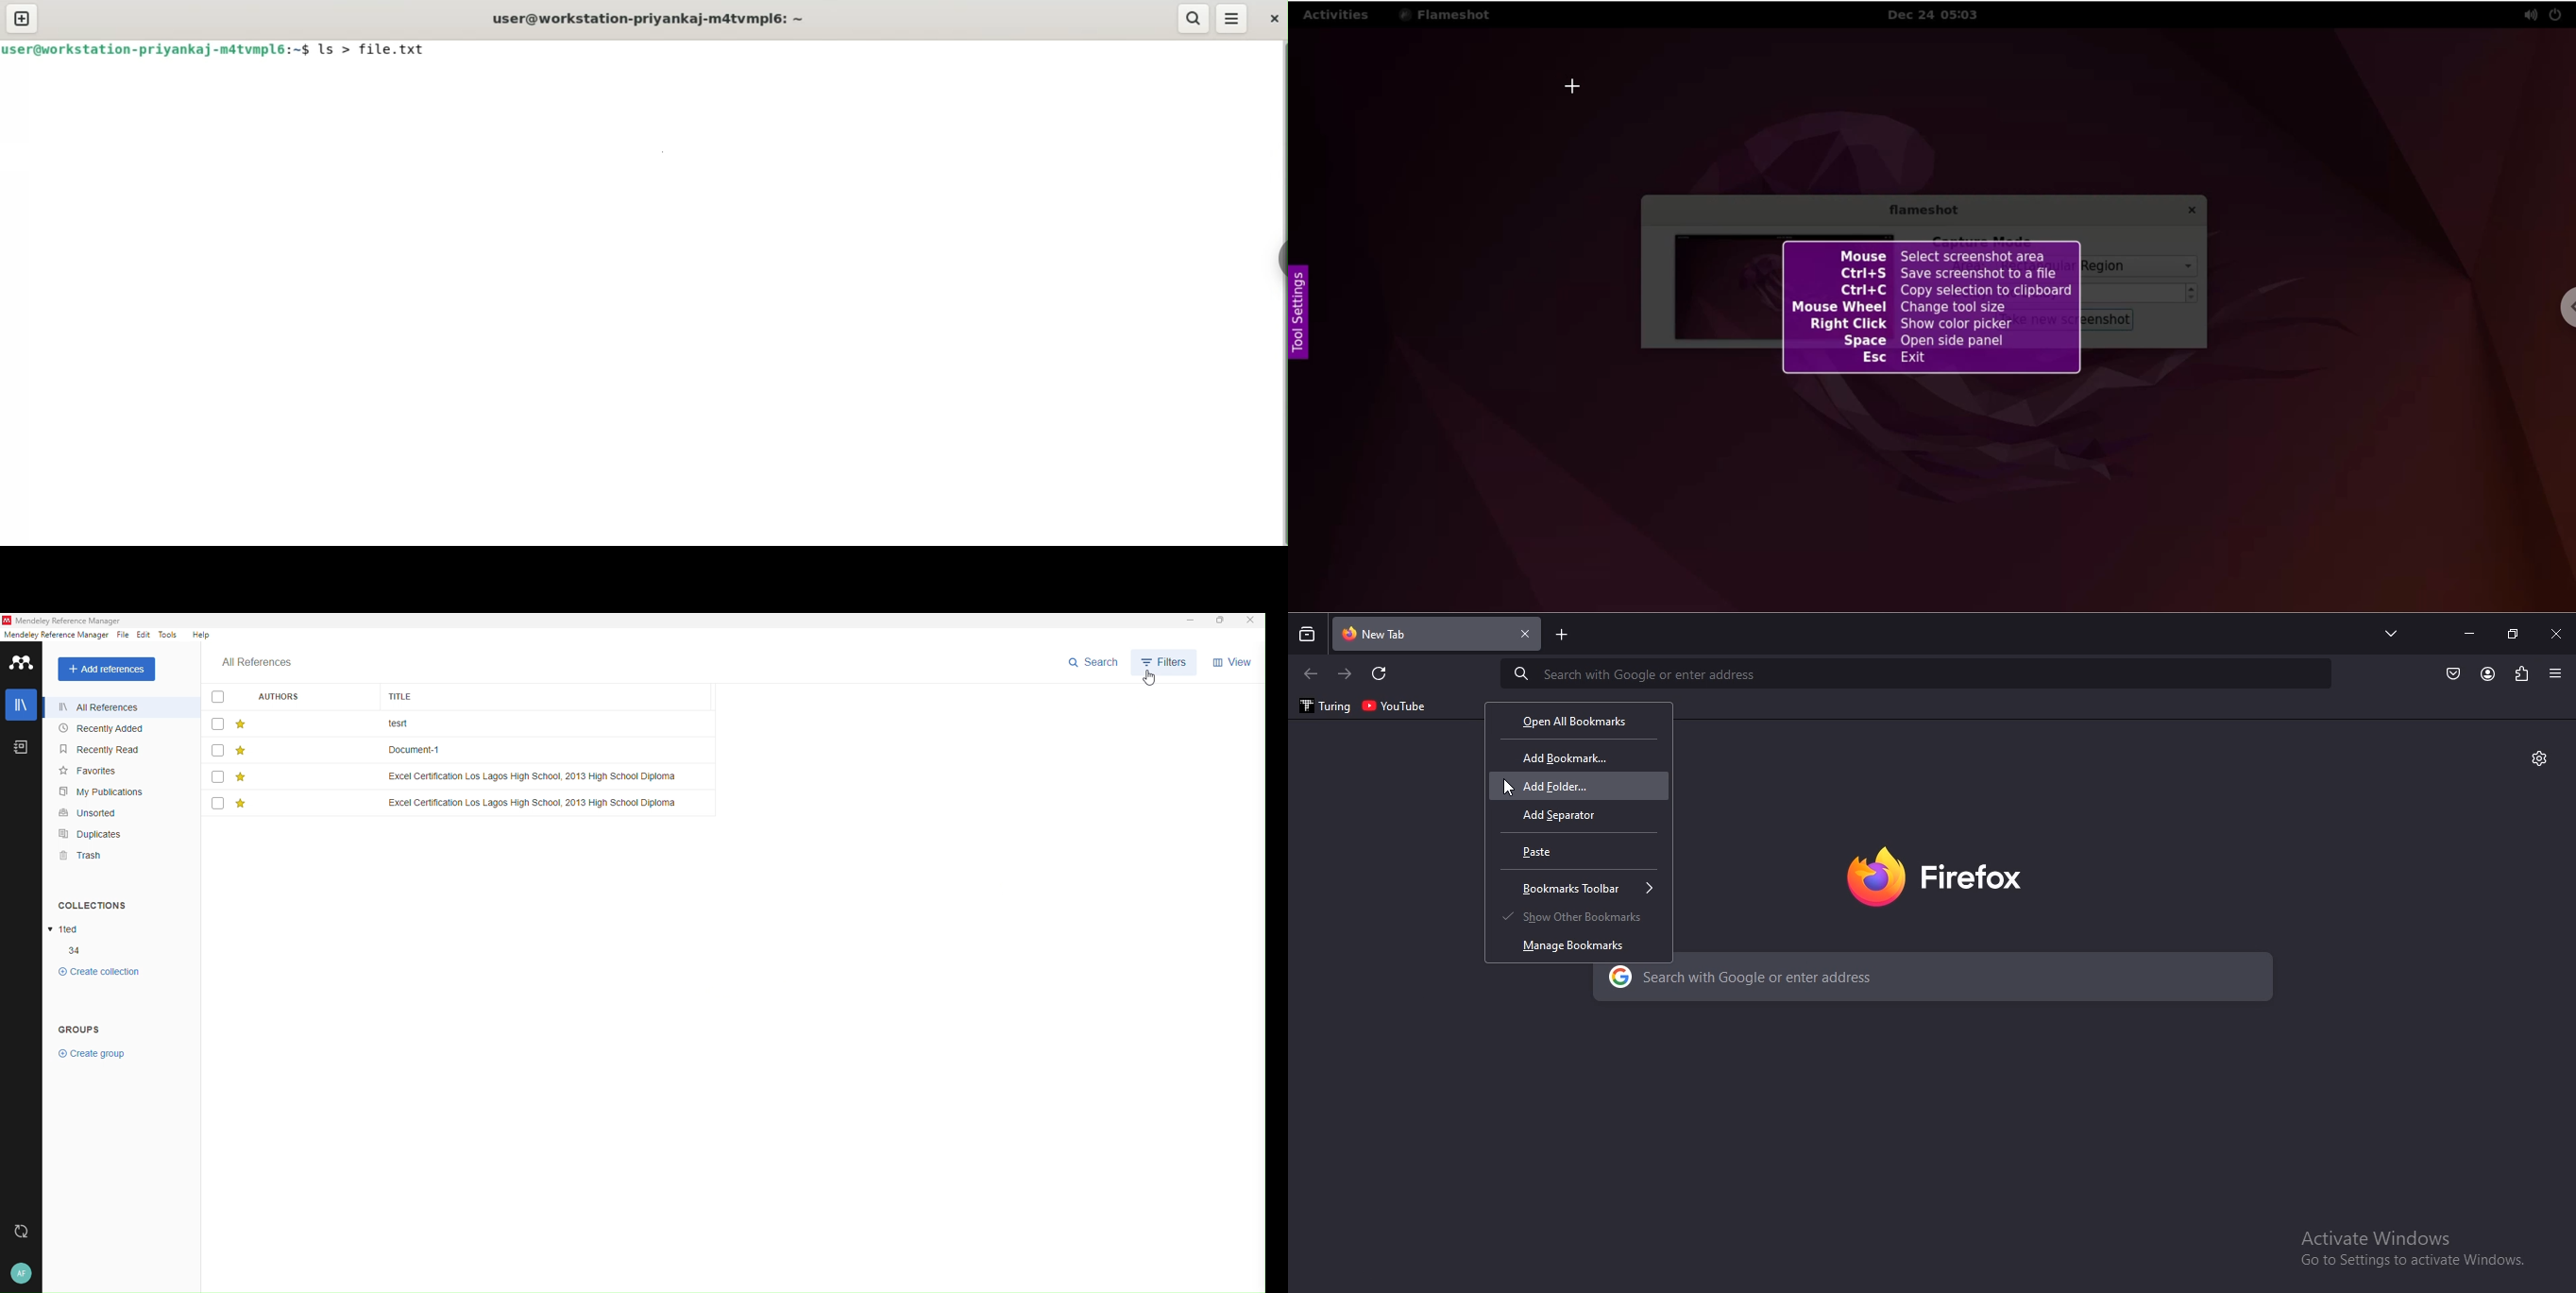 This screenshot has width=2576, height=1316. What do you see at coordinates (1563, 637) in the screenshot?
I see `new tab` at bounding box center [1563, 637].